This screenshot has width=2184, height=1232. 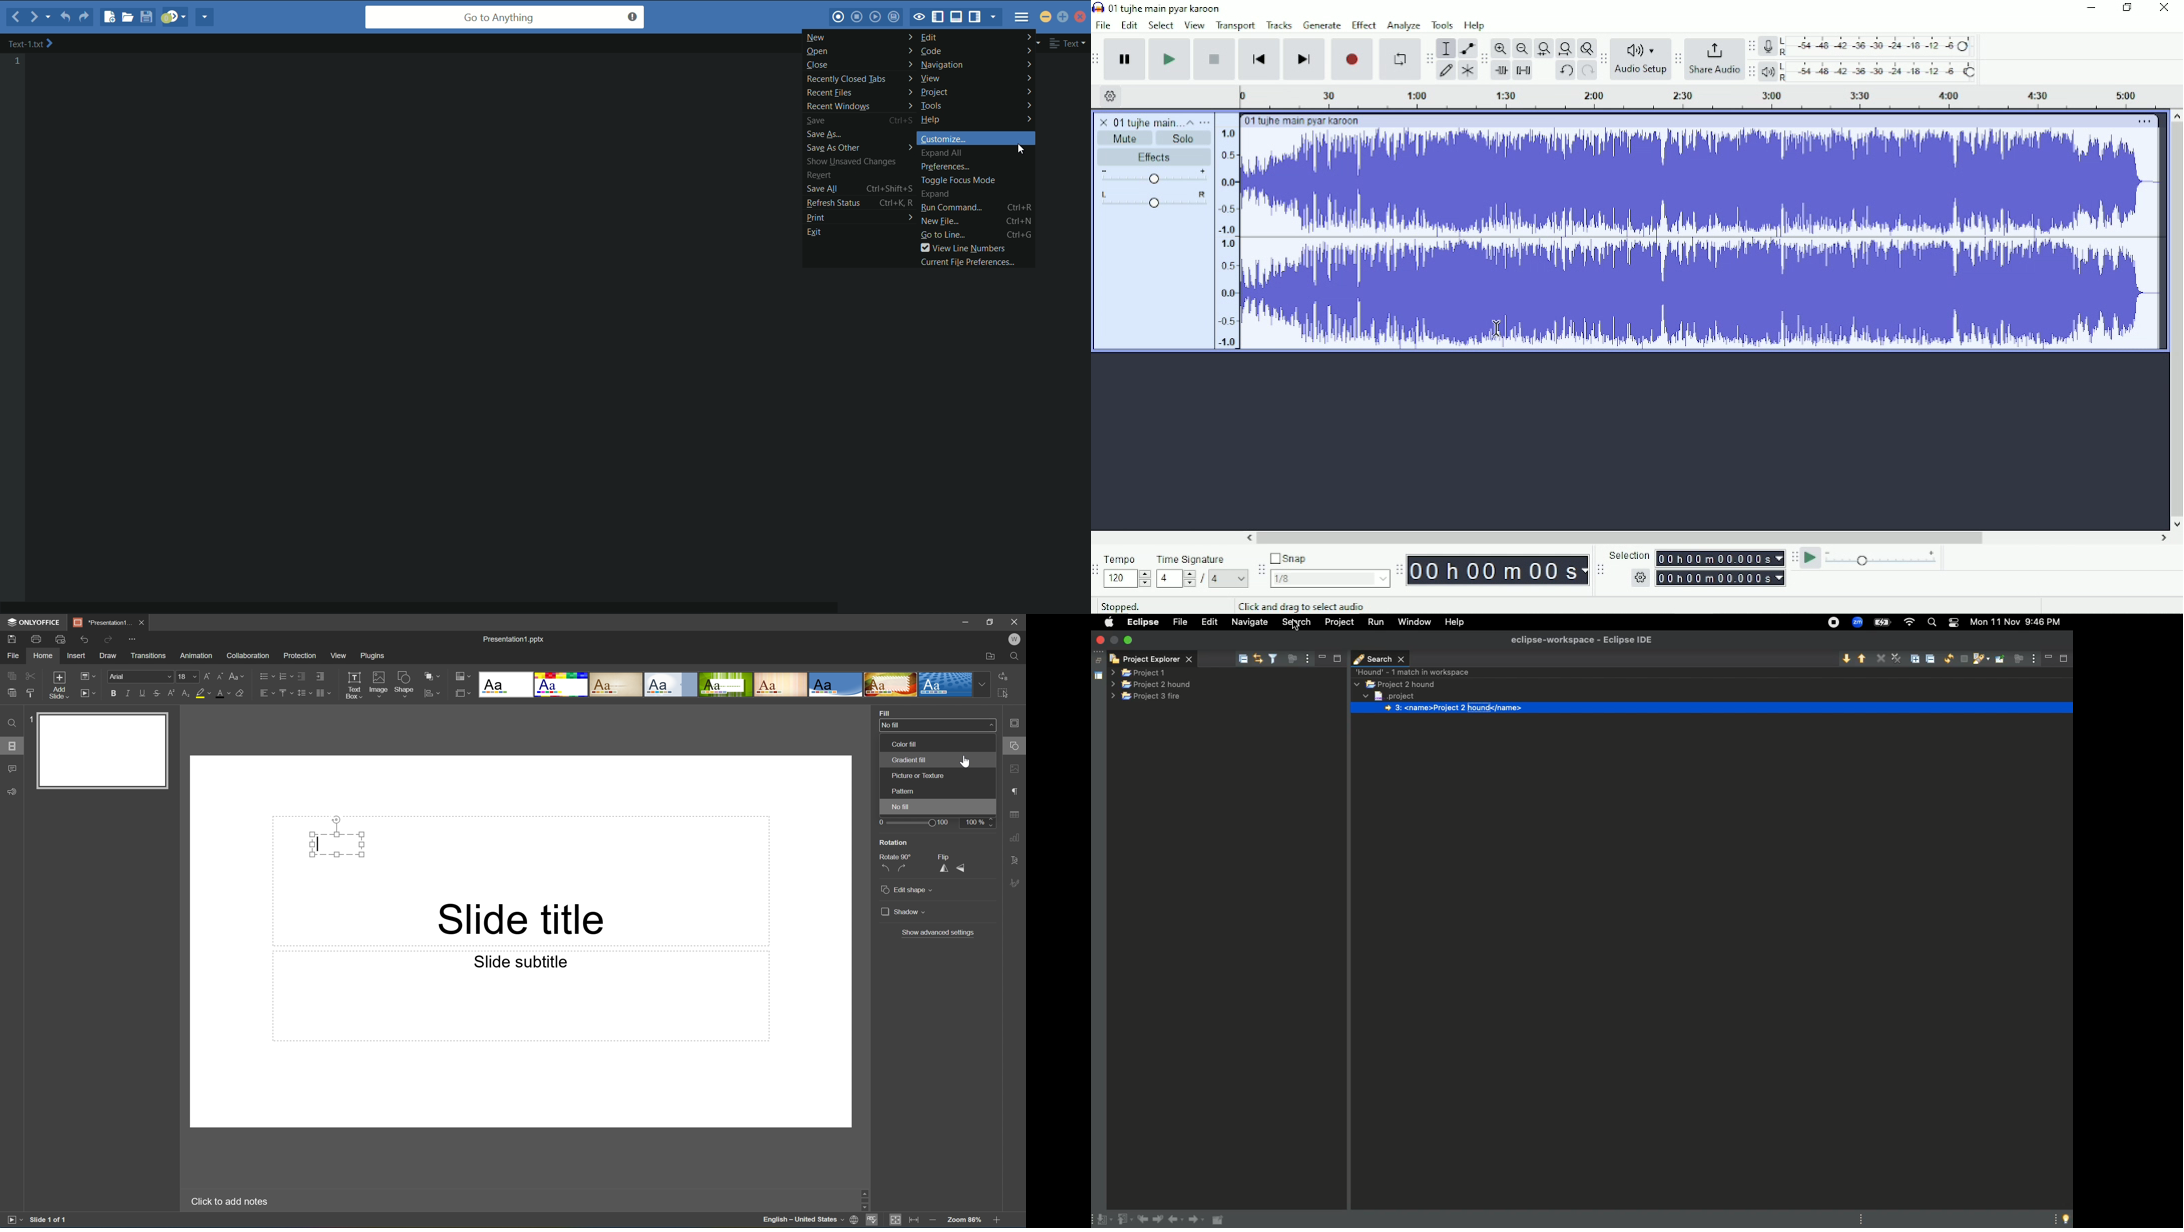 I want to click on minimize, so click(x=1045, y=16).